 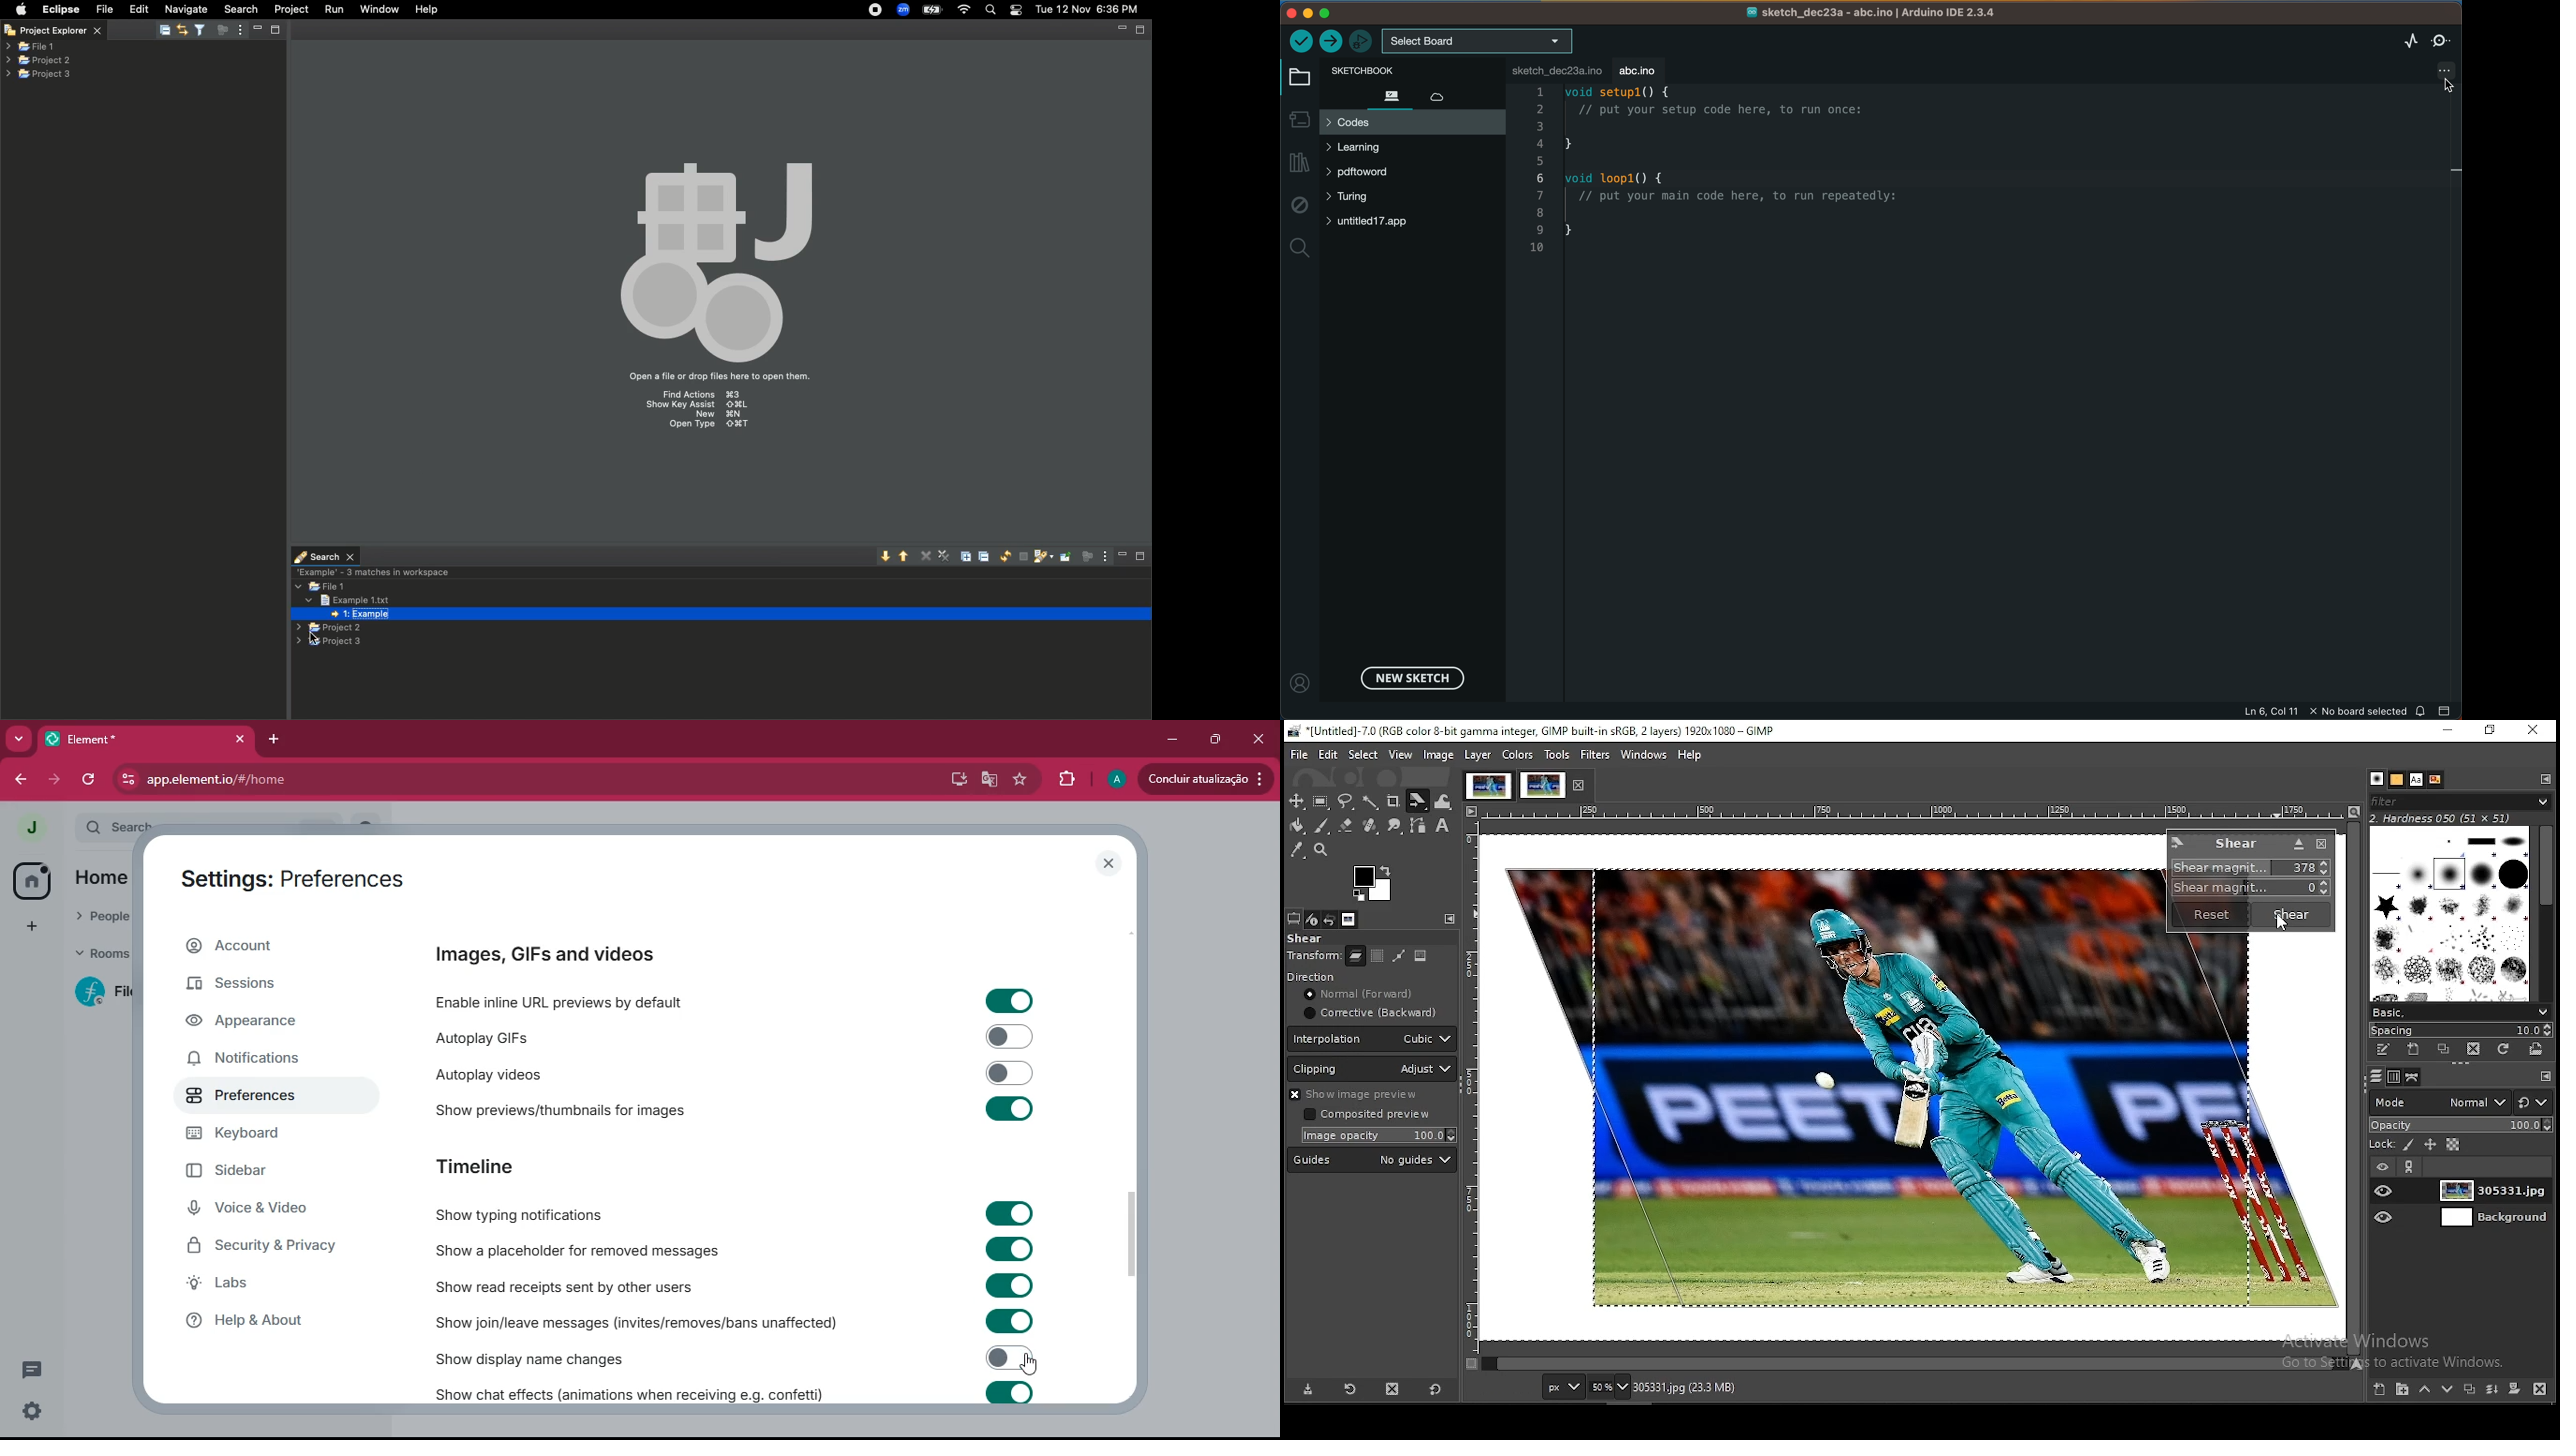 I want to click on Drag files here to open them, so click(x=718, y=377).